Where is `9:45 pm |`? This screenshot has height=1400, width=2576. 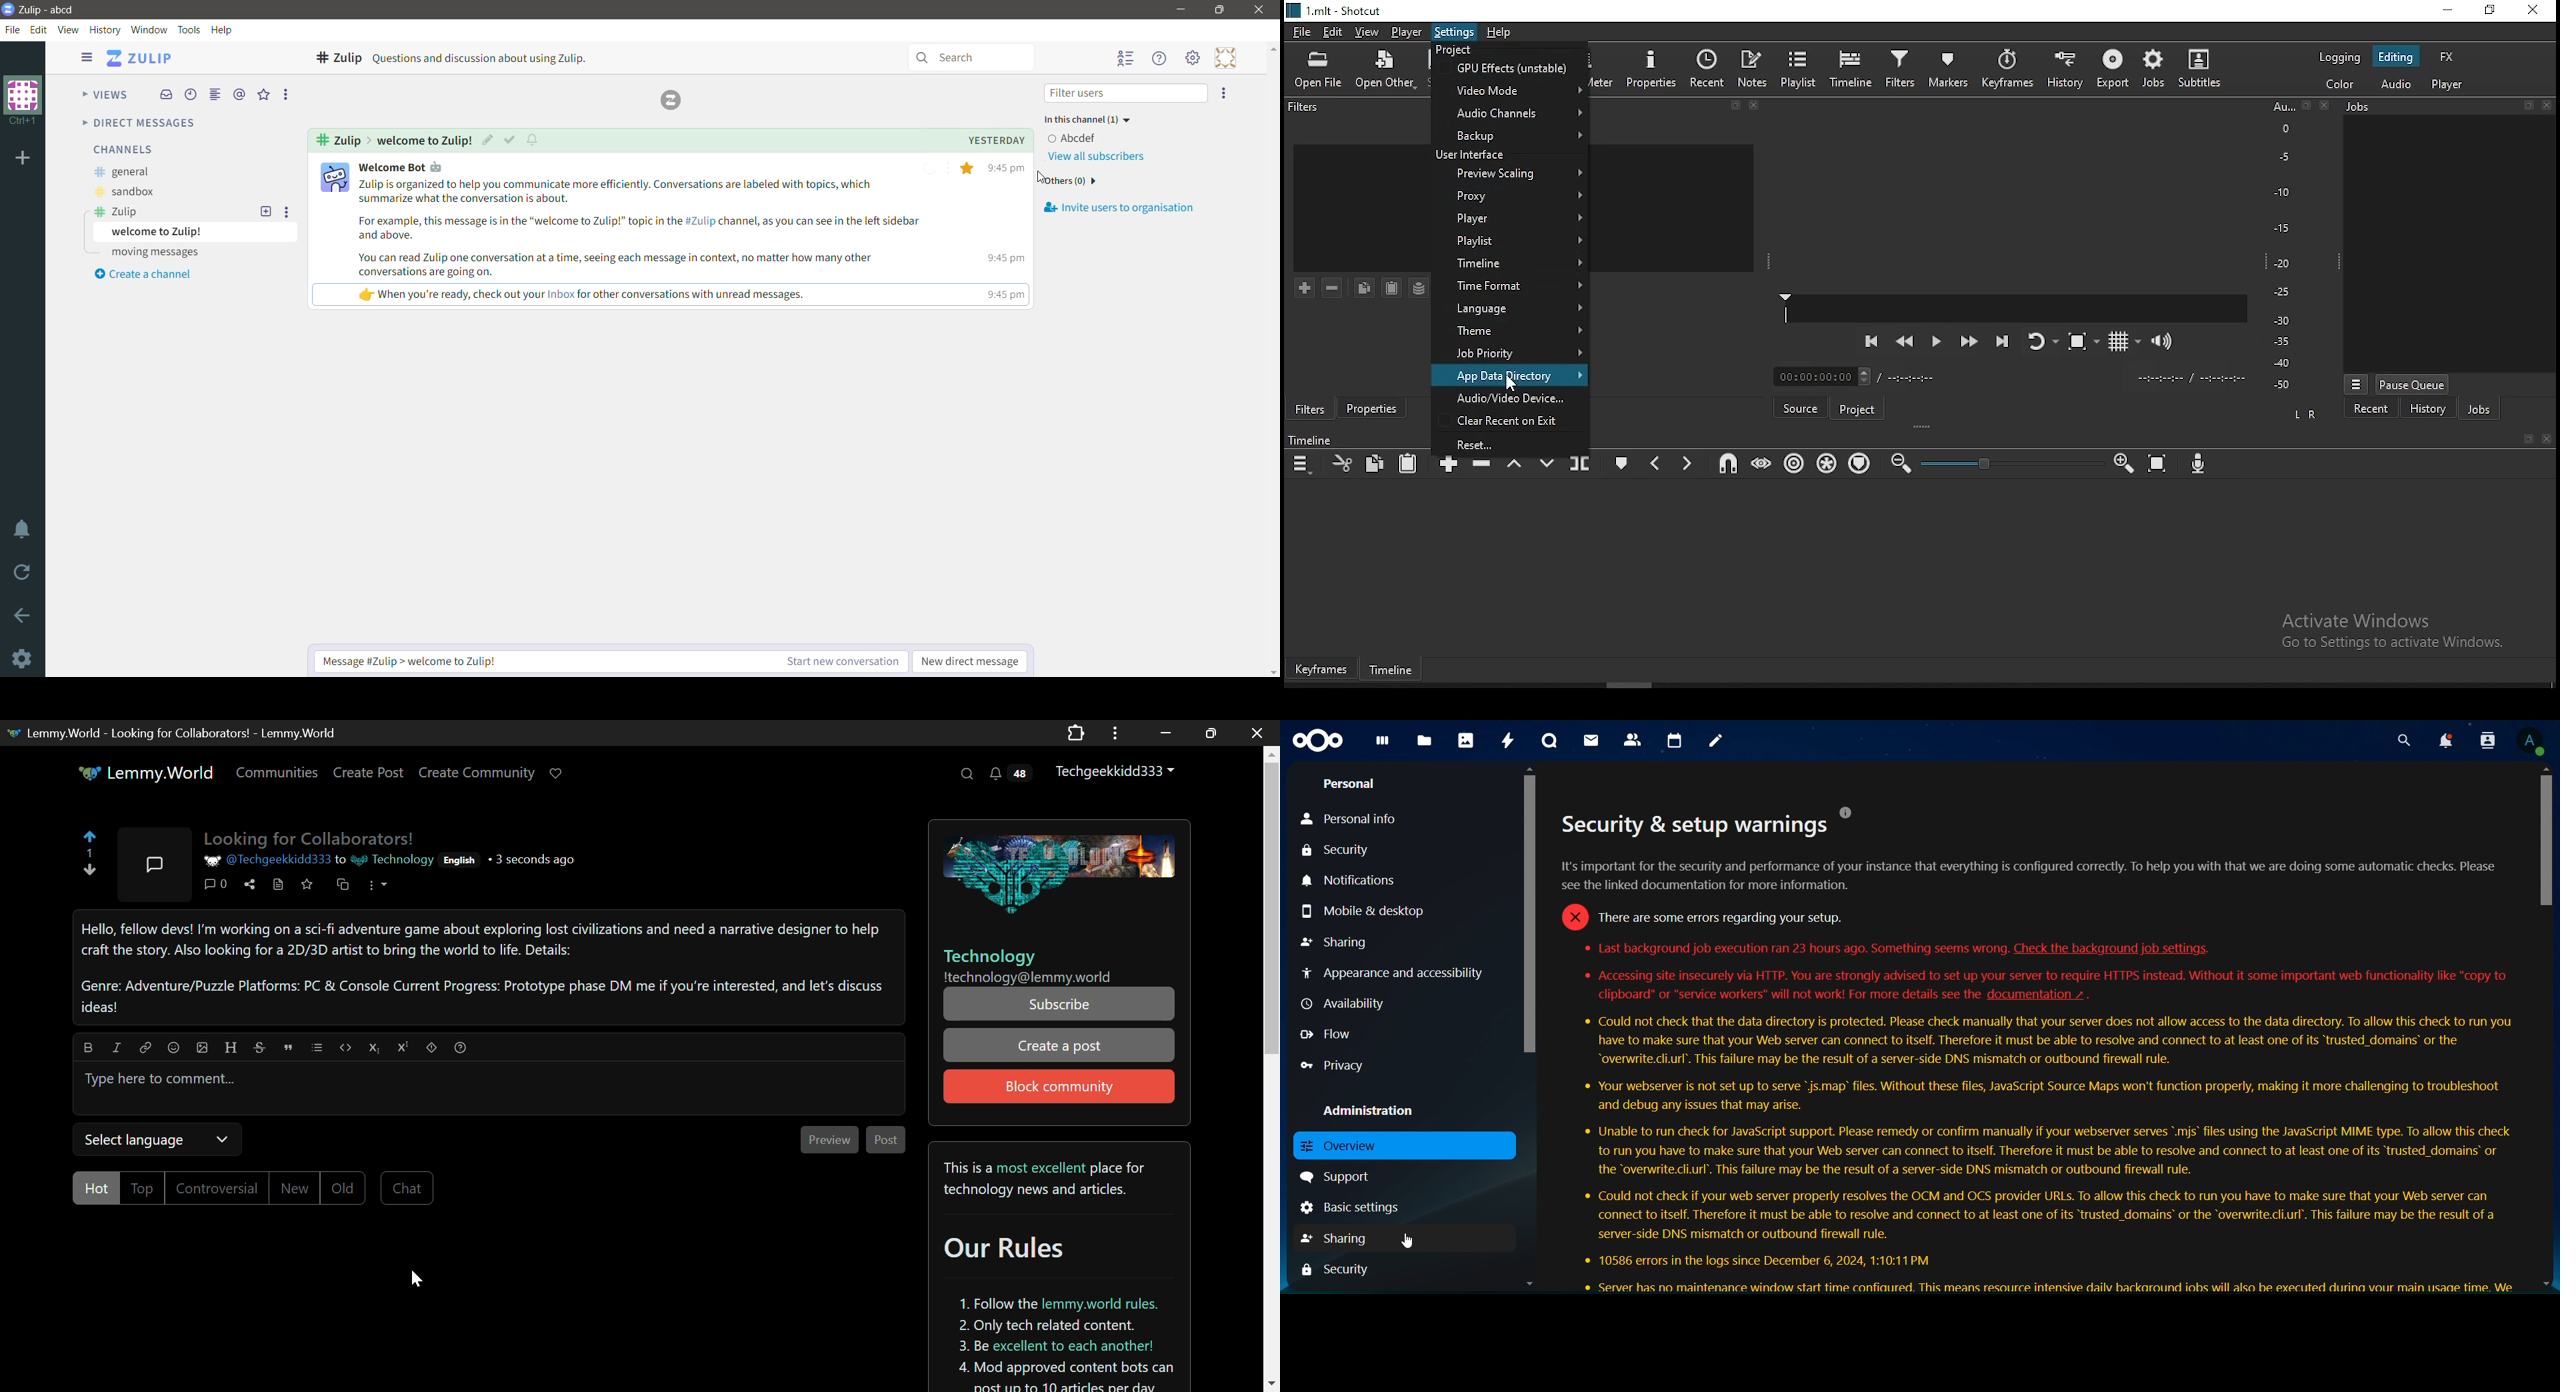 9:45 pm | is located at coordinates (999, 259).